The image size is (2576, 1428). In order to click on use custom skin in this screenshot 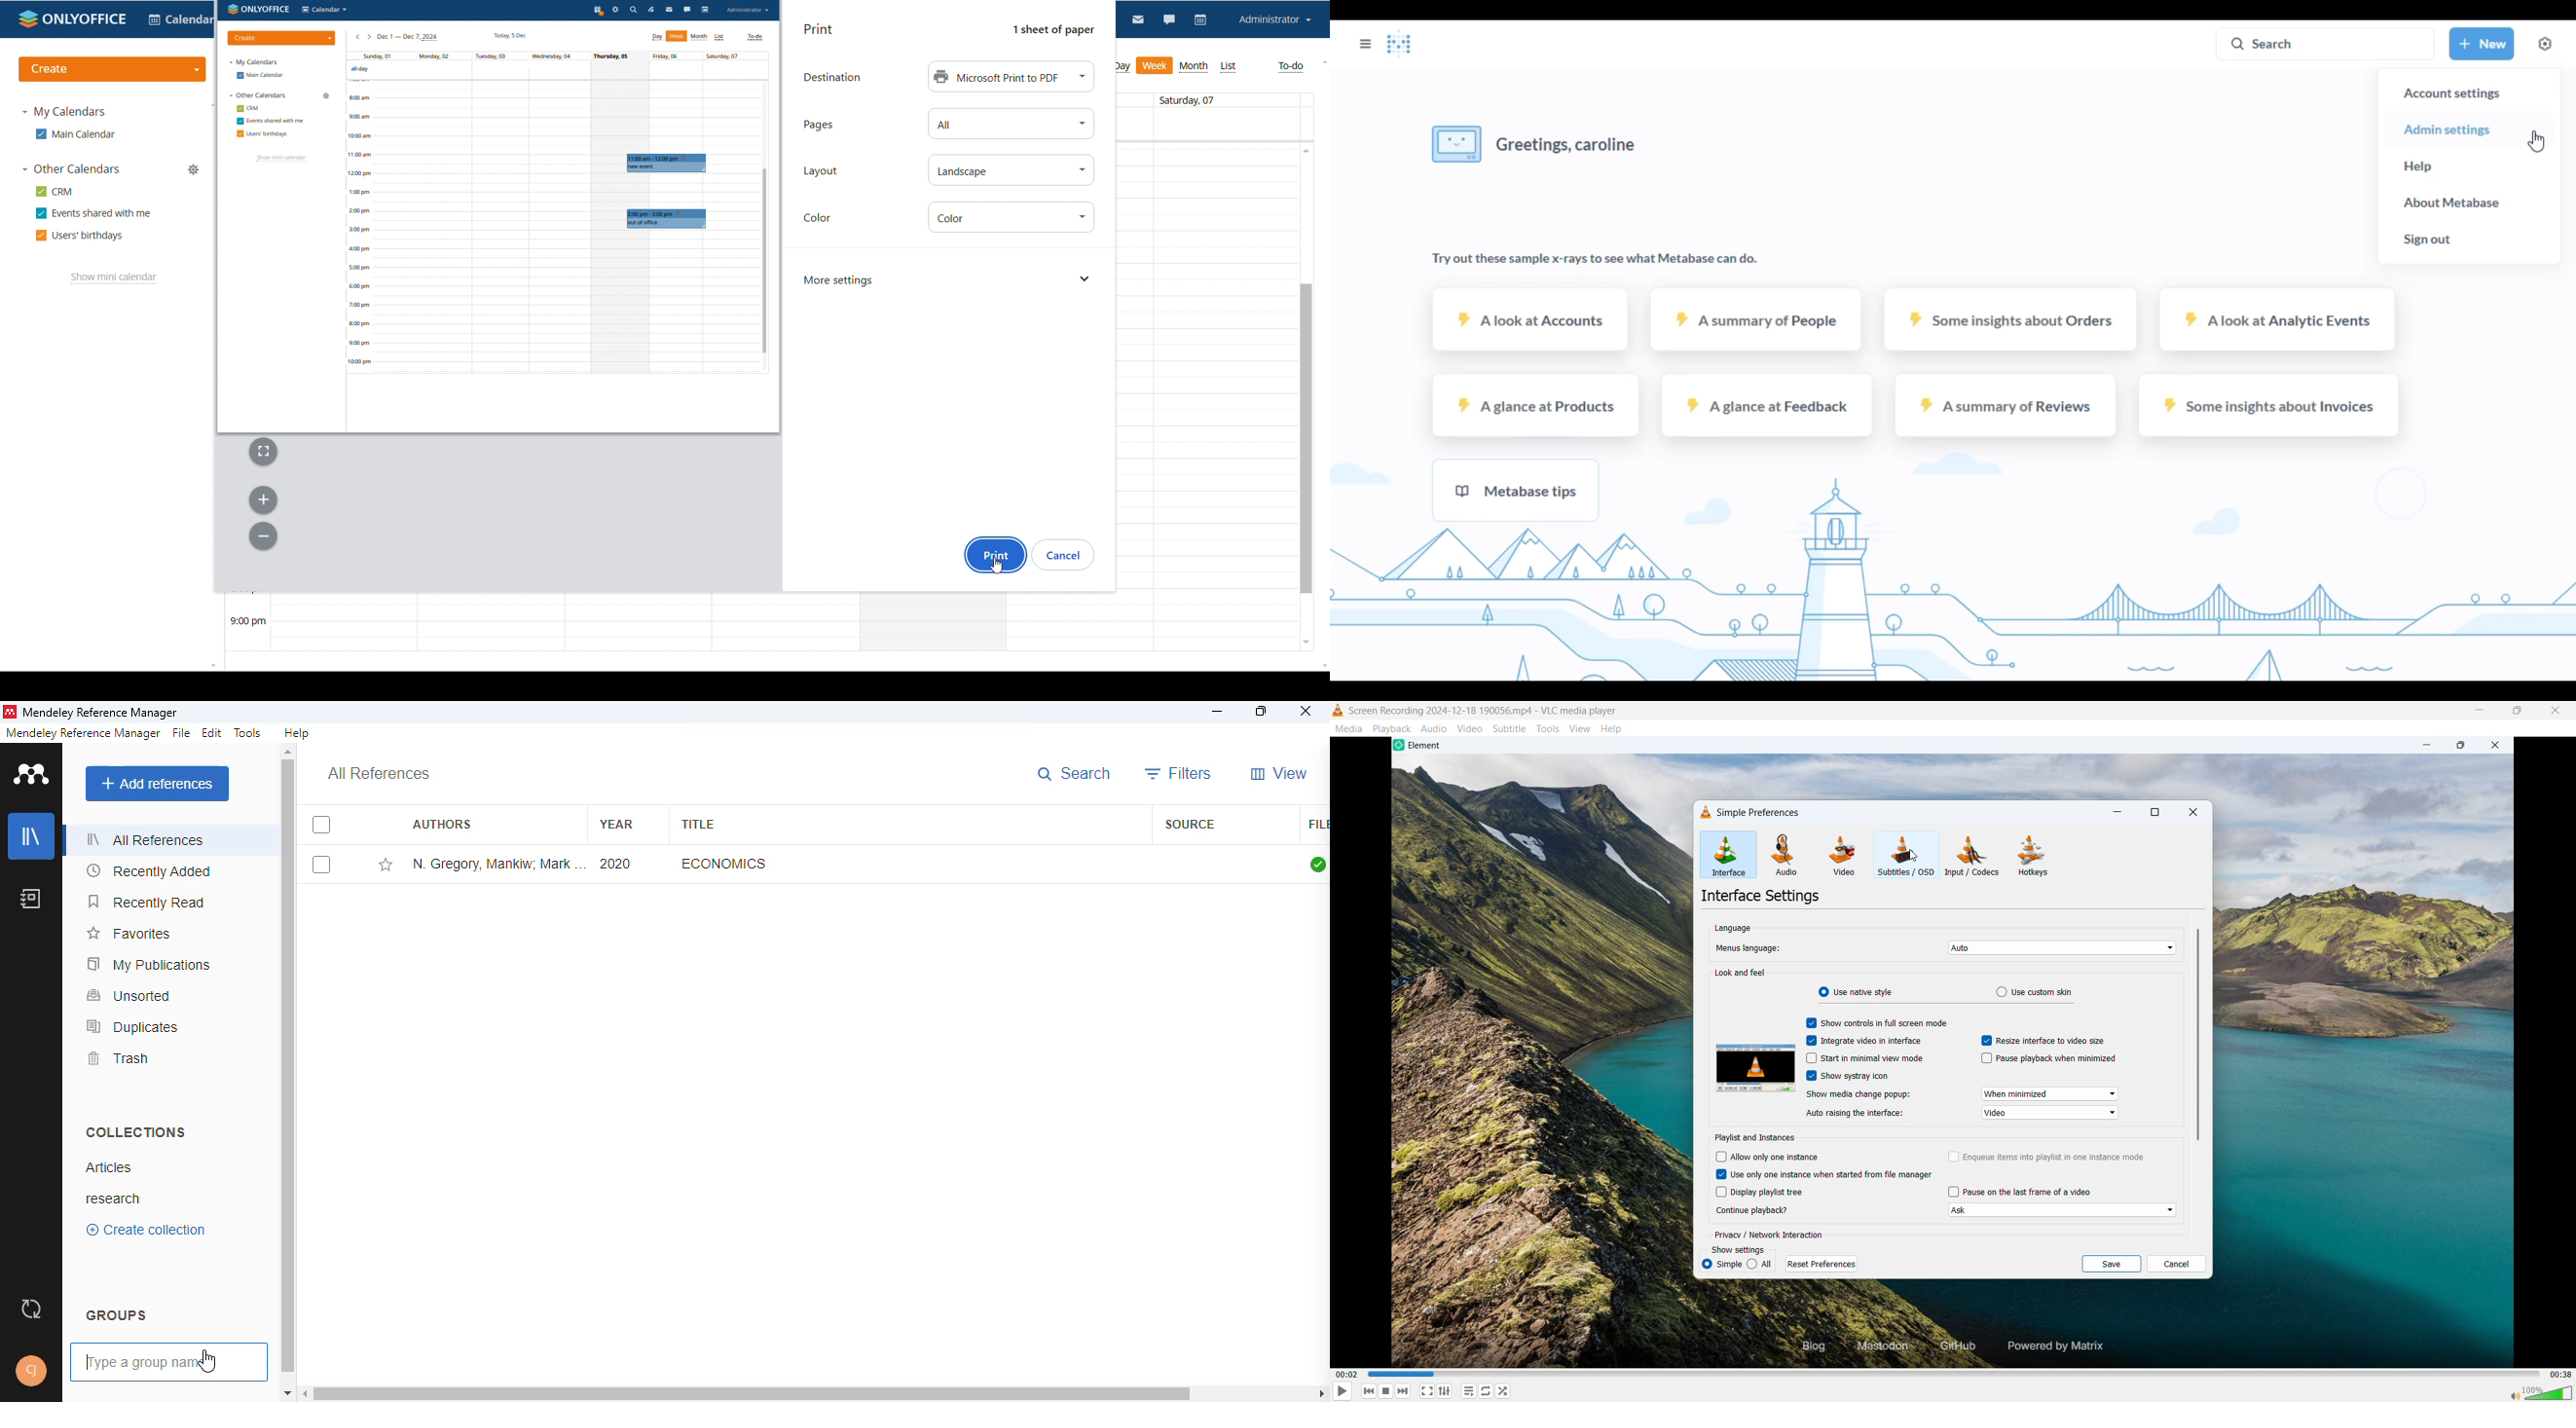, I will do `click(2033, 992)`.